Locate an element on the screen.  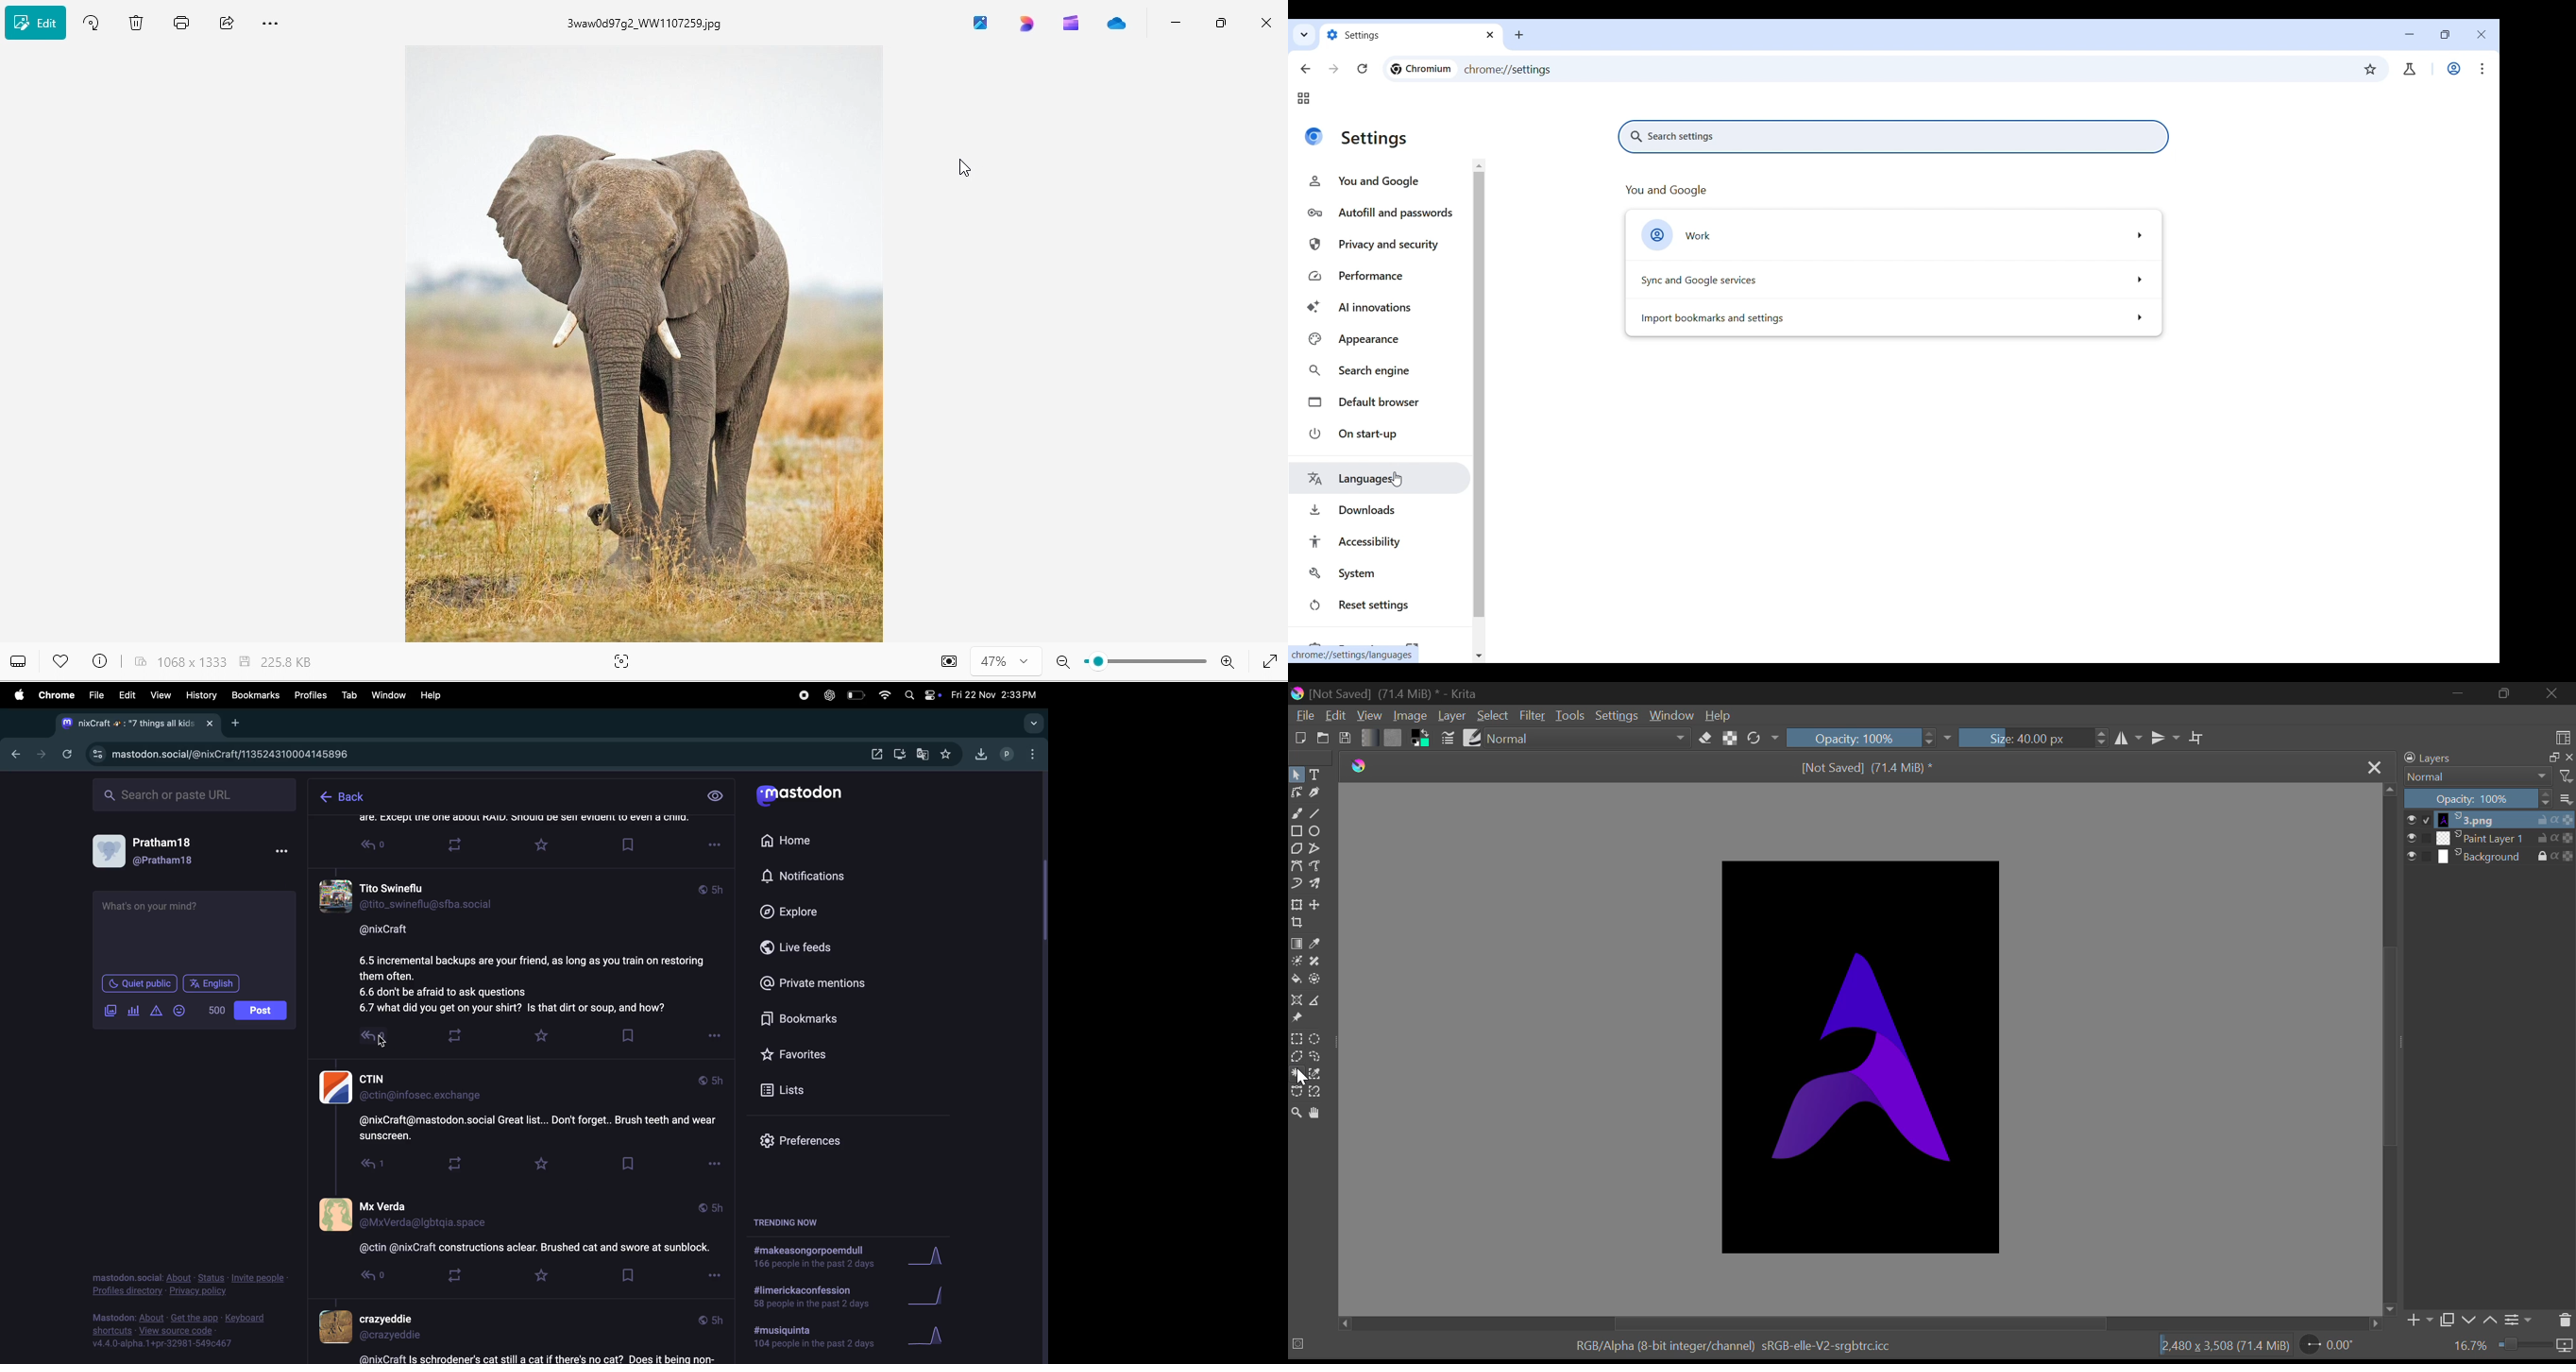
you and google is located at coordinates (1681, 189).